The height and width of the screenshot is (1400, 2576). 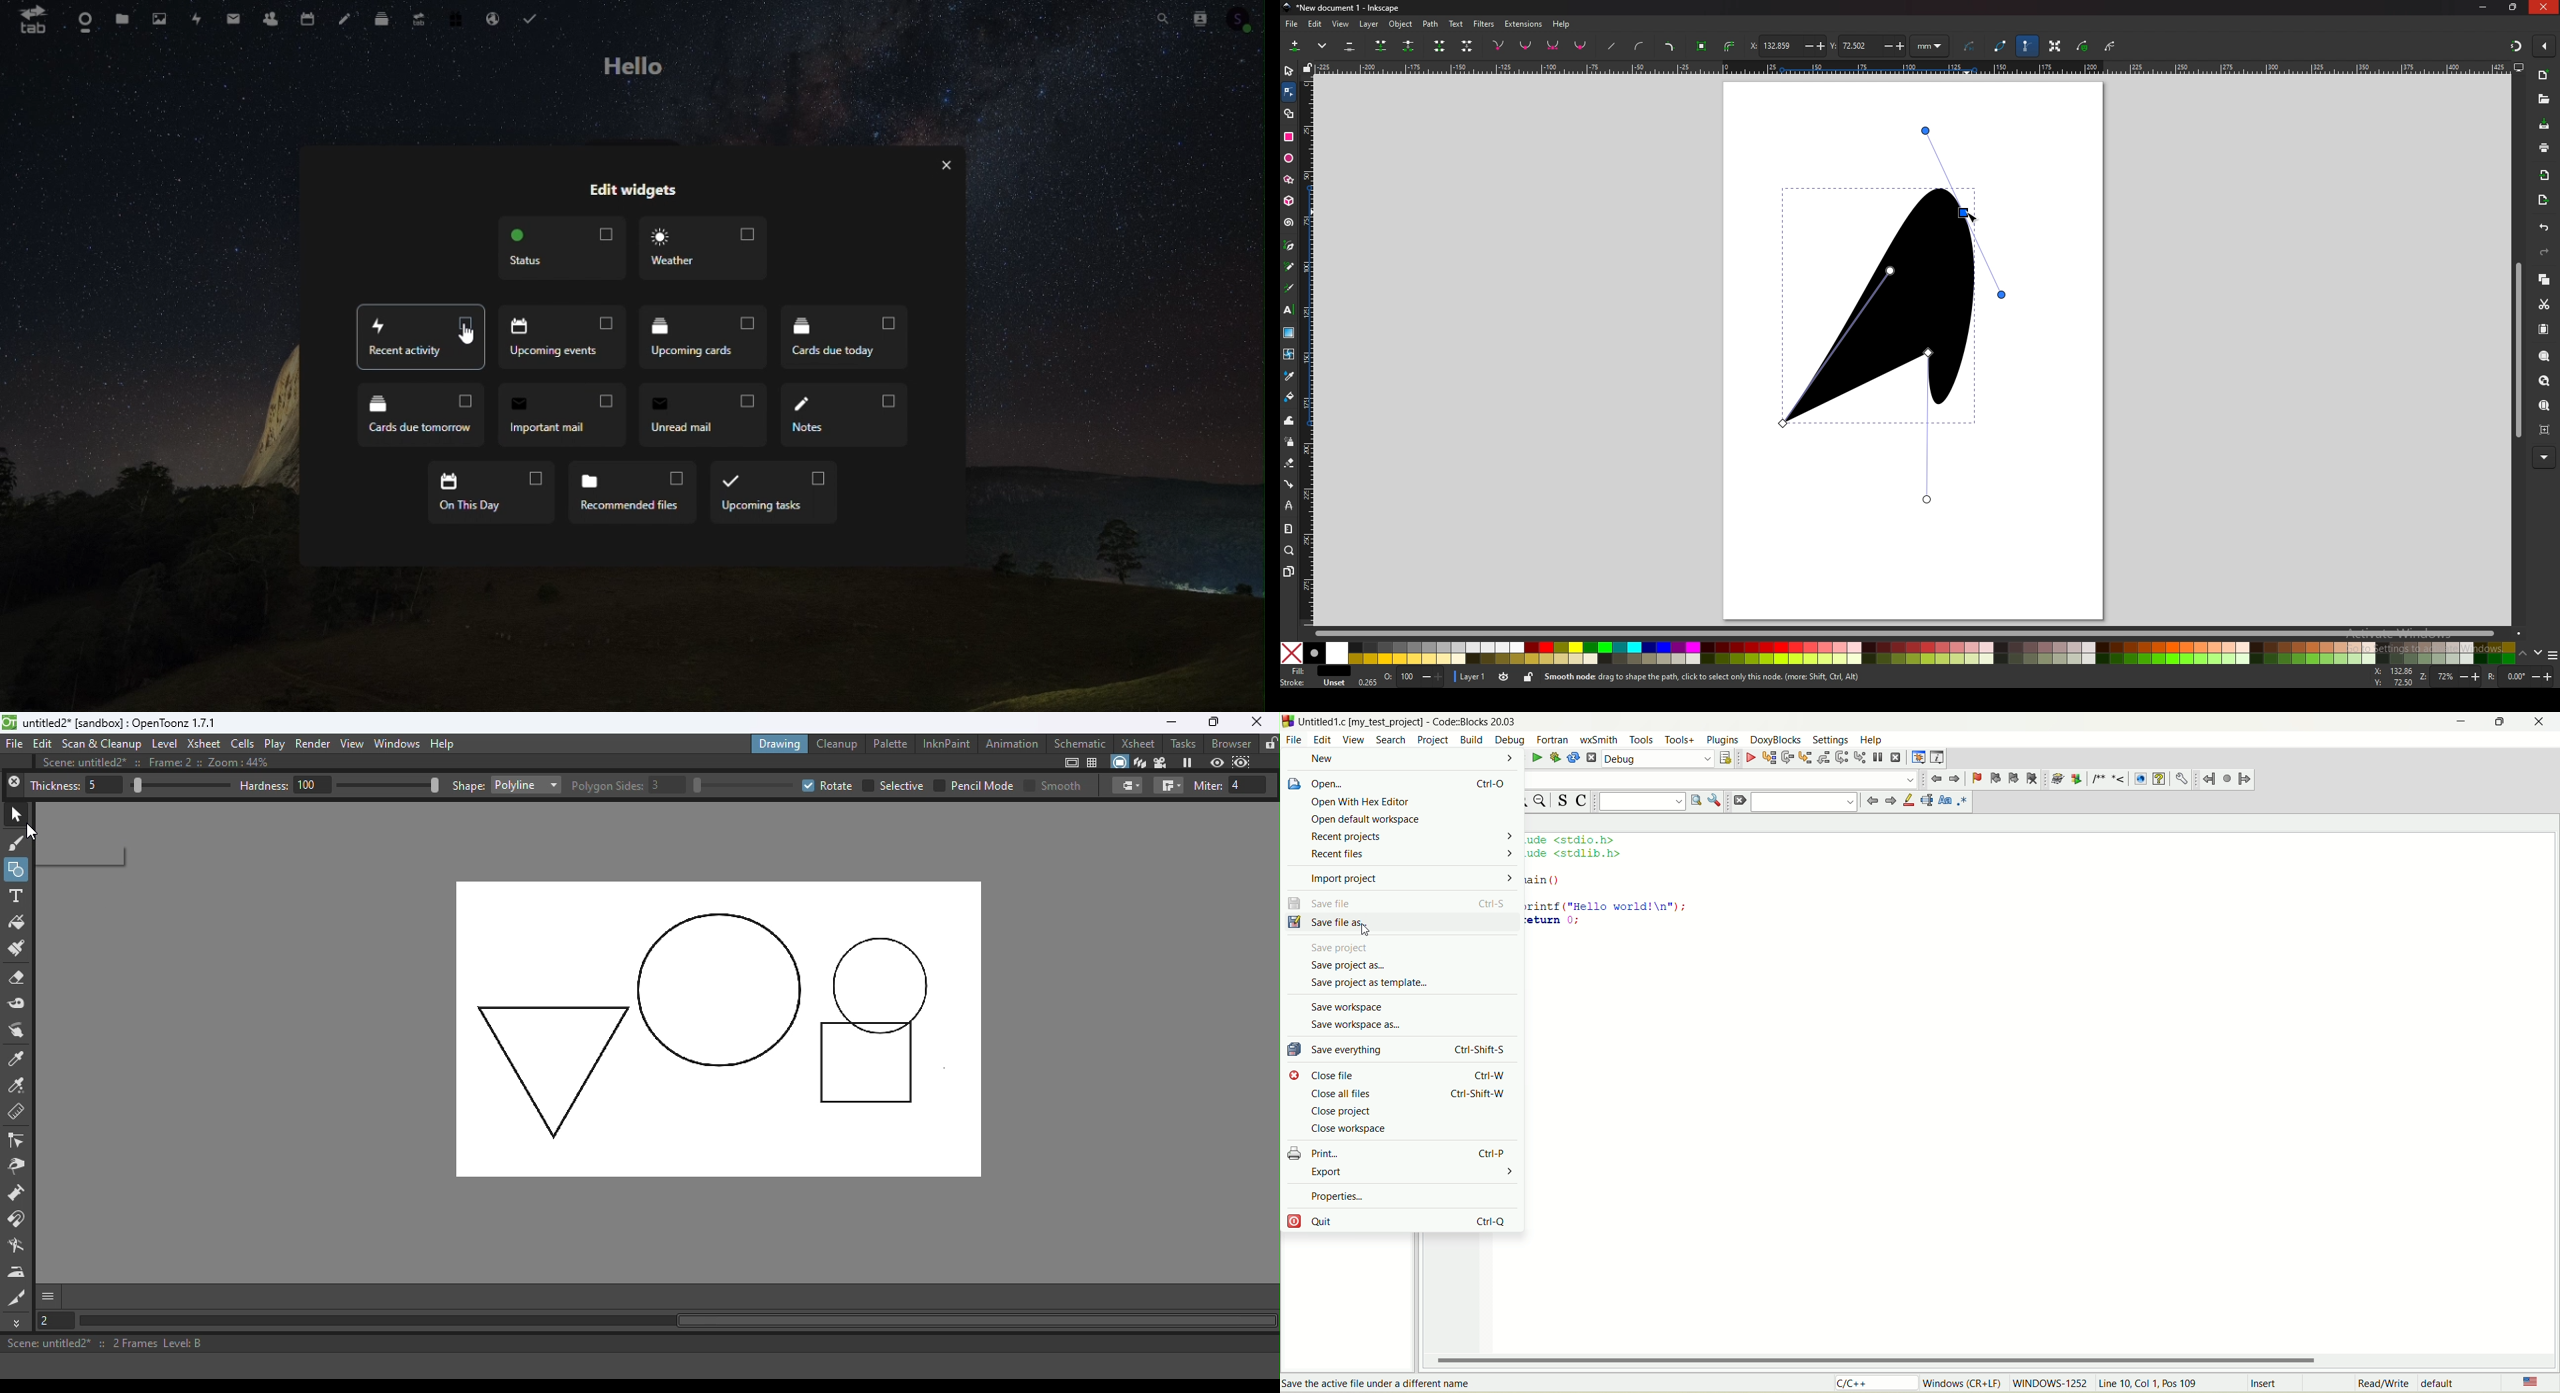 What do you see at coordinates (17, 869) in the screenshot?
I see `Geometric tool` at bounding box center [17, 869].